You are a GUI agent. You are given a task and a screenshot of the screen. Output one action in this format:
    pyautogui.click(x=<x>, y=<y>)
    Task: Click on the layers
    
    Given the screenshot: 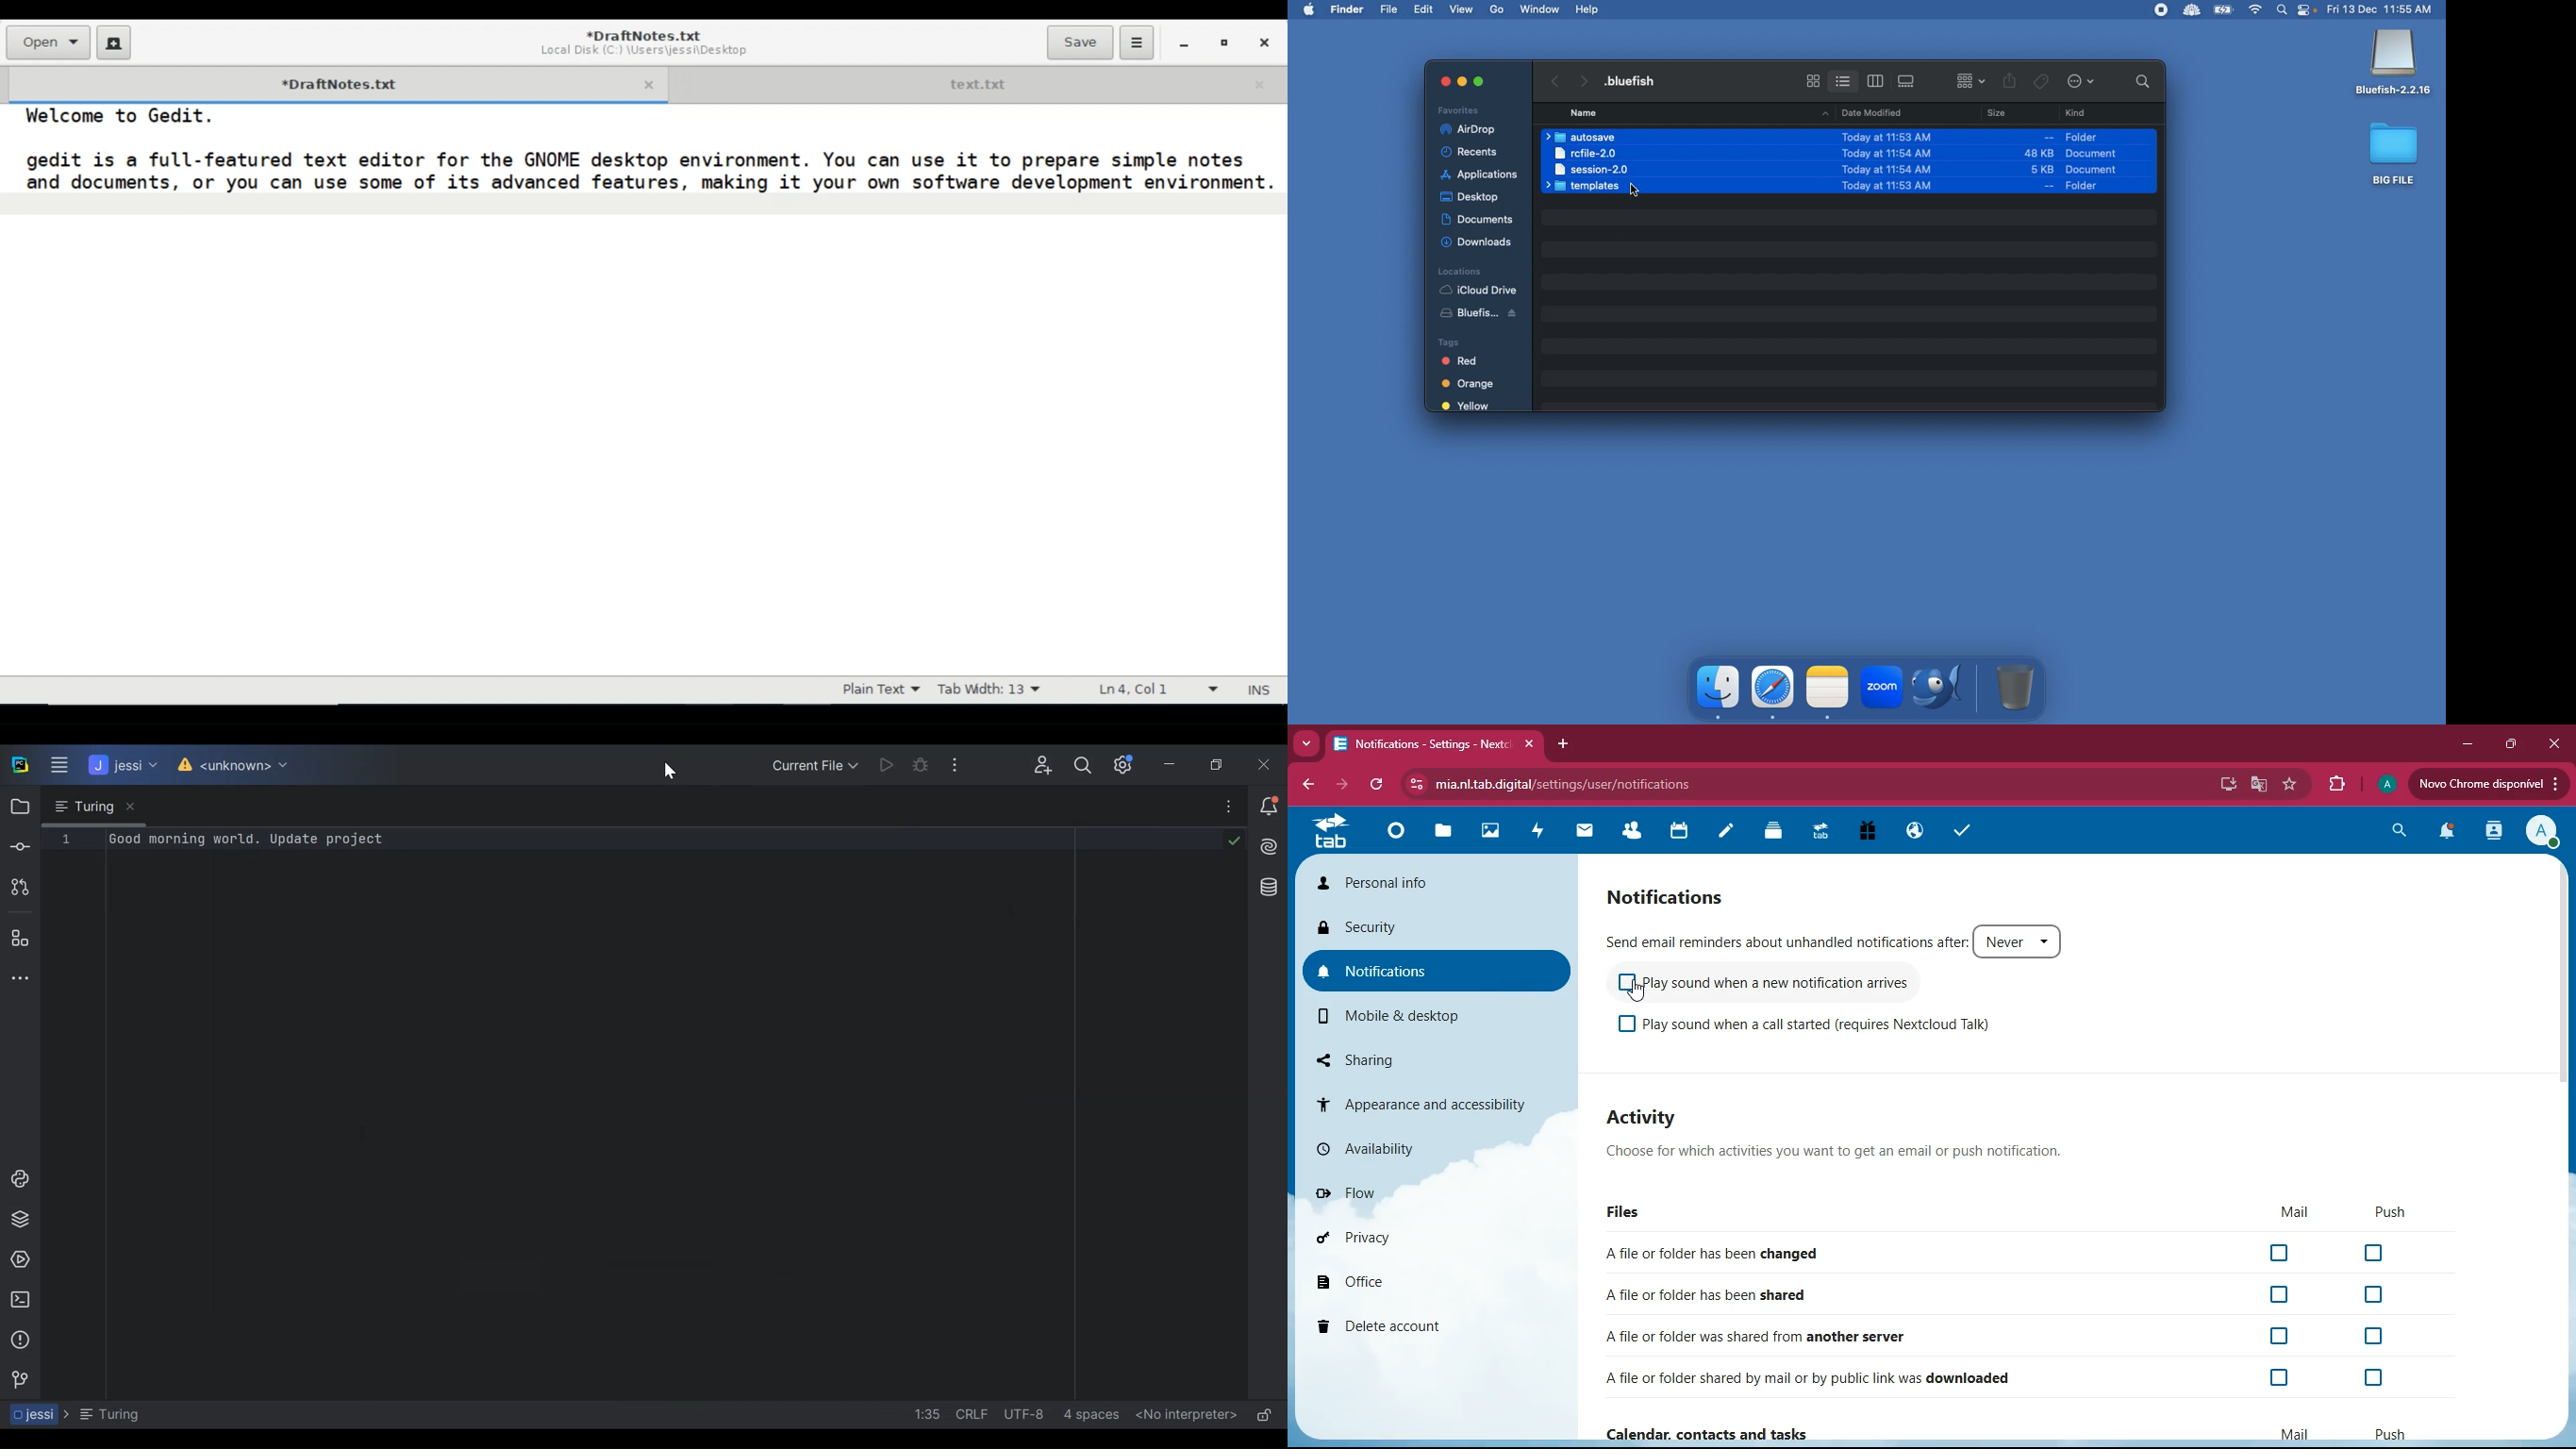 What is the action you would take?
    pyautogui.click(x=1779, y=832)
    